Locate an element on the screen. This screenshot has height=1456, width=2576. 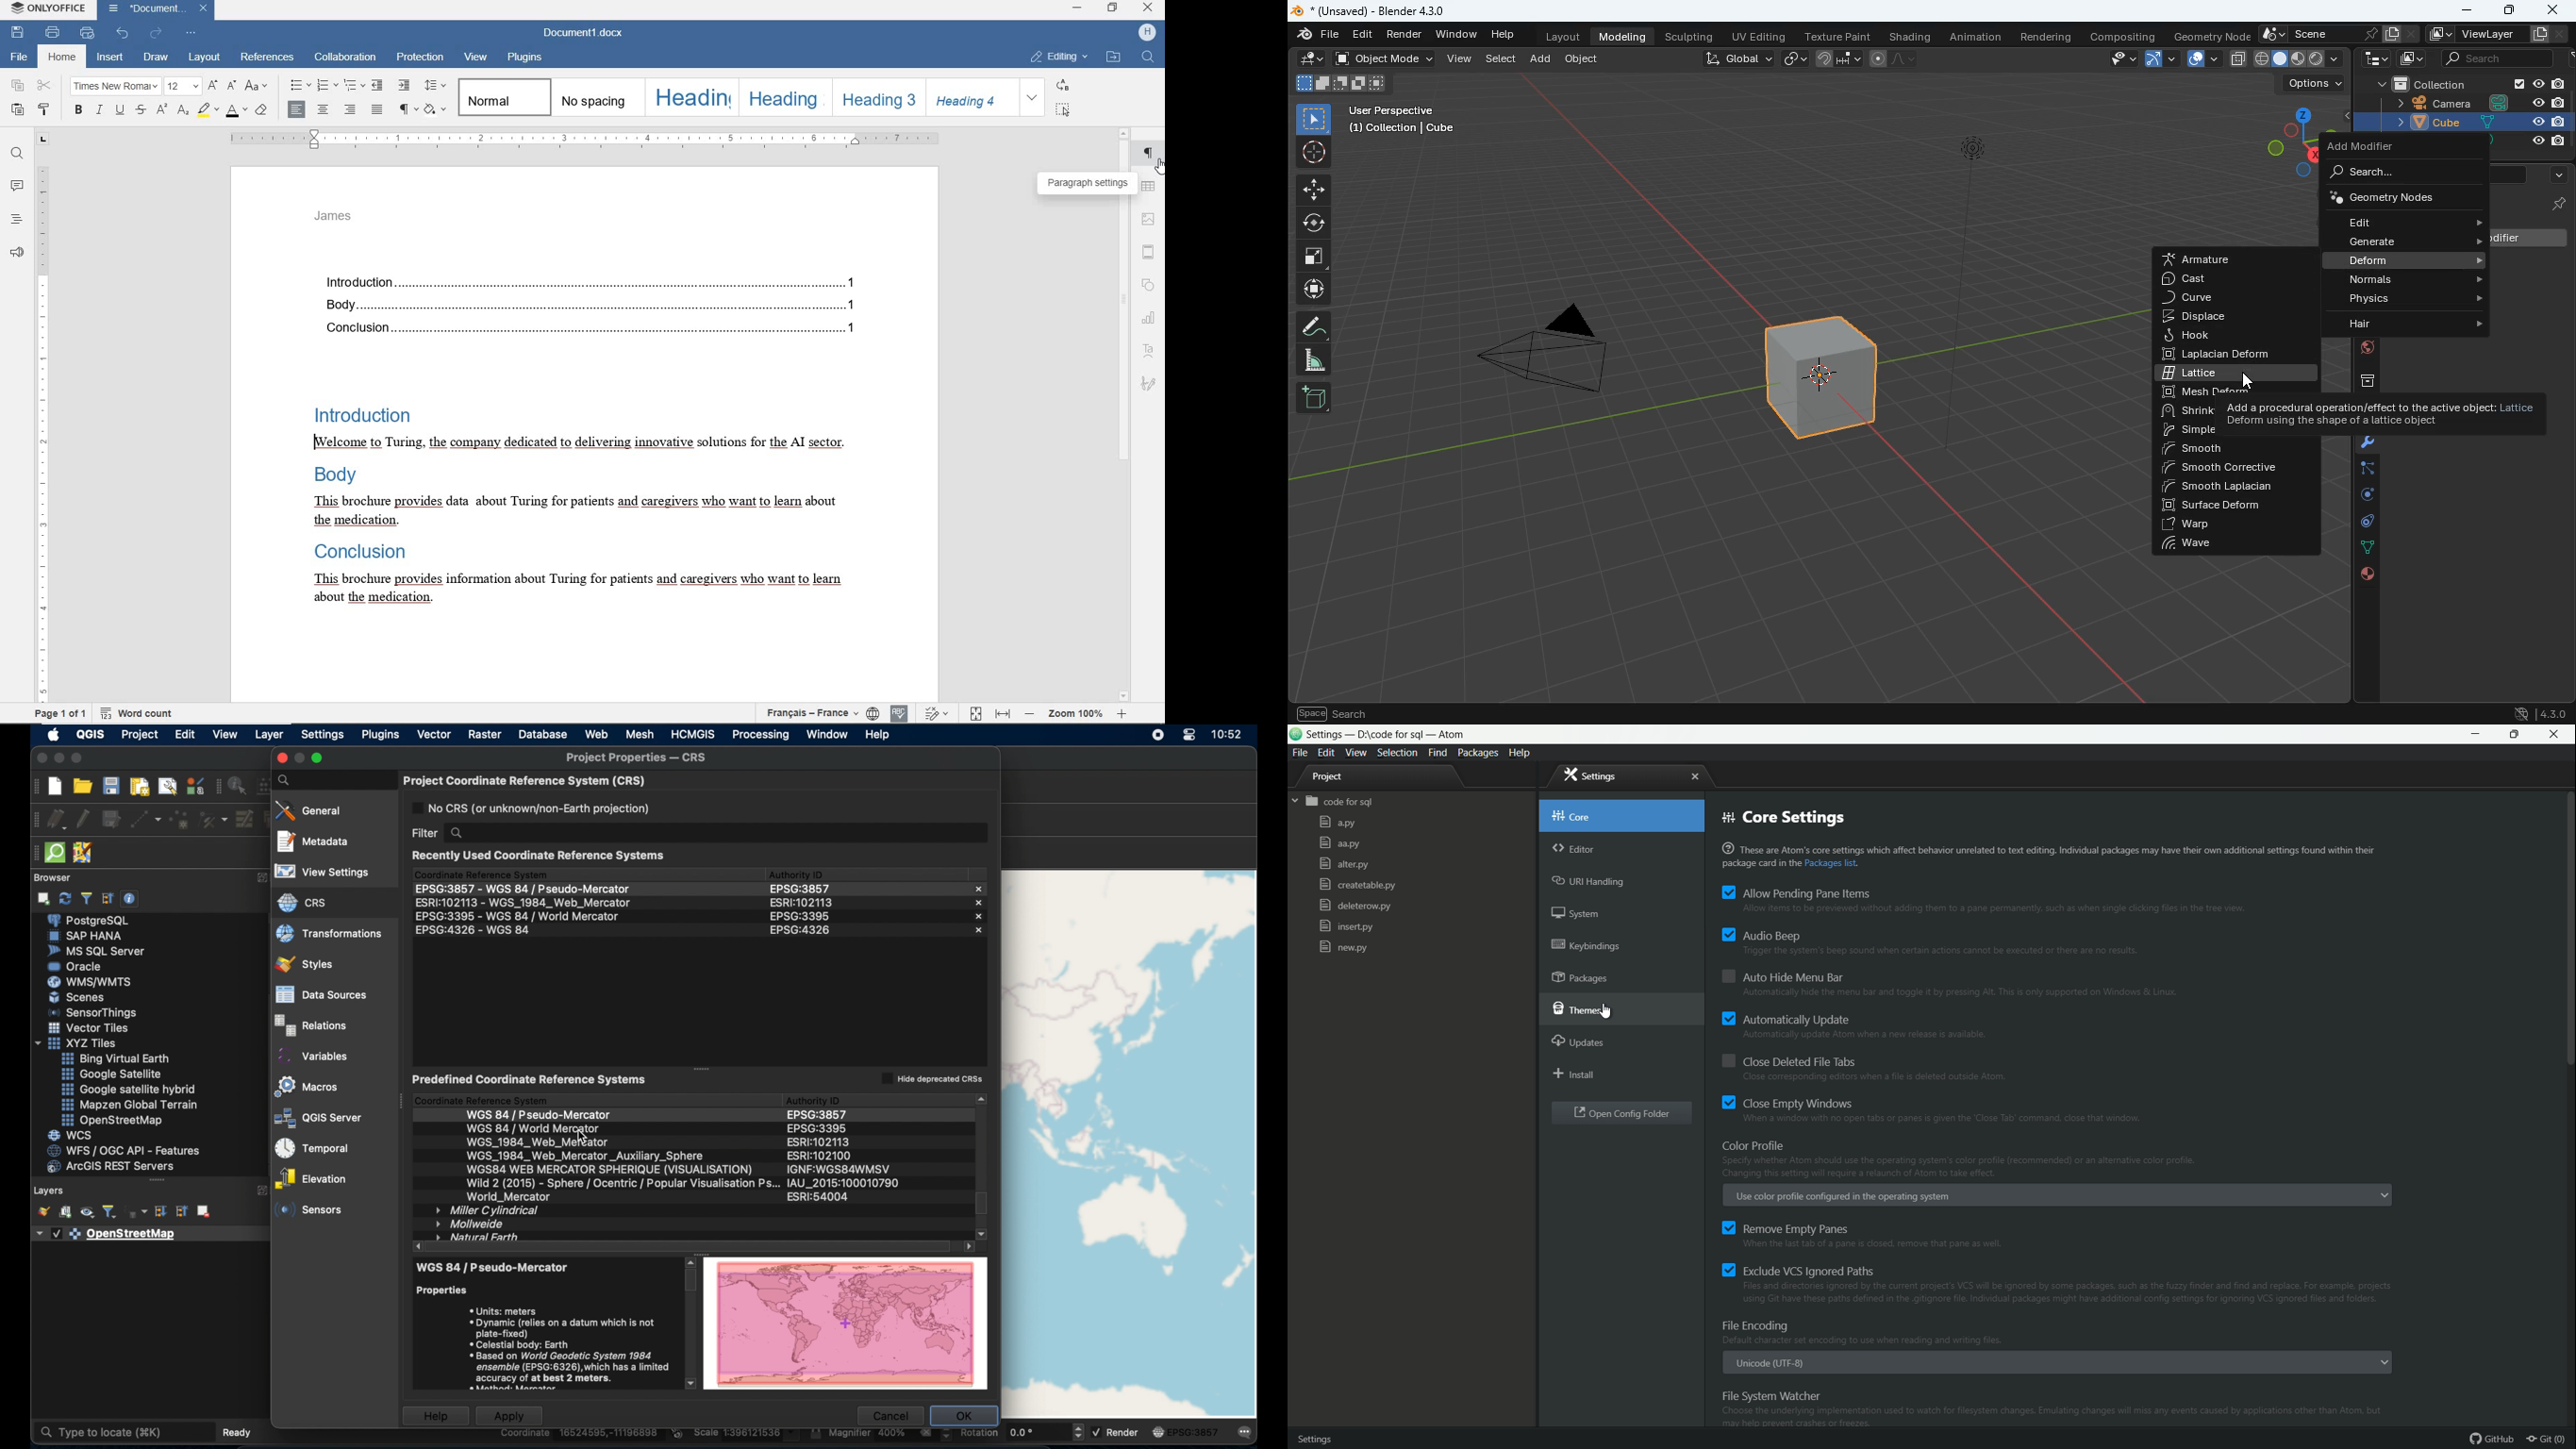
version is located at coordinates (2534, 711).